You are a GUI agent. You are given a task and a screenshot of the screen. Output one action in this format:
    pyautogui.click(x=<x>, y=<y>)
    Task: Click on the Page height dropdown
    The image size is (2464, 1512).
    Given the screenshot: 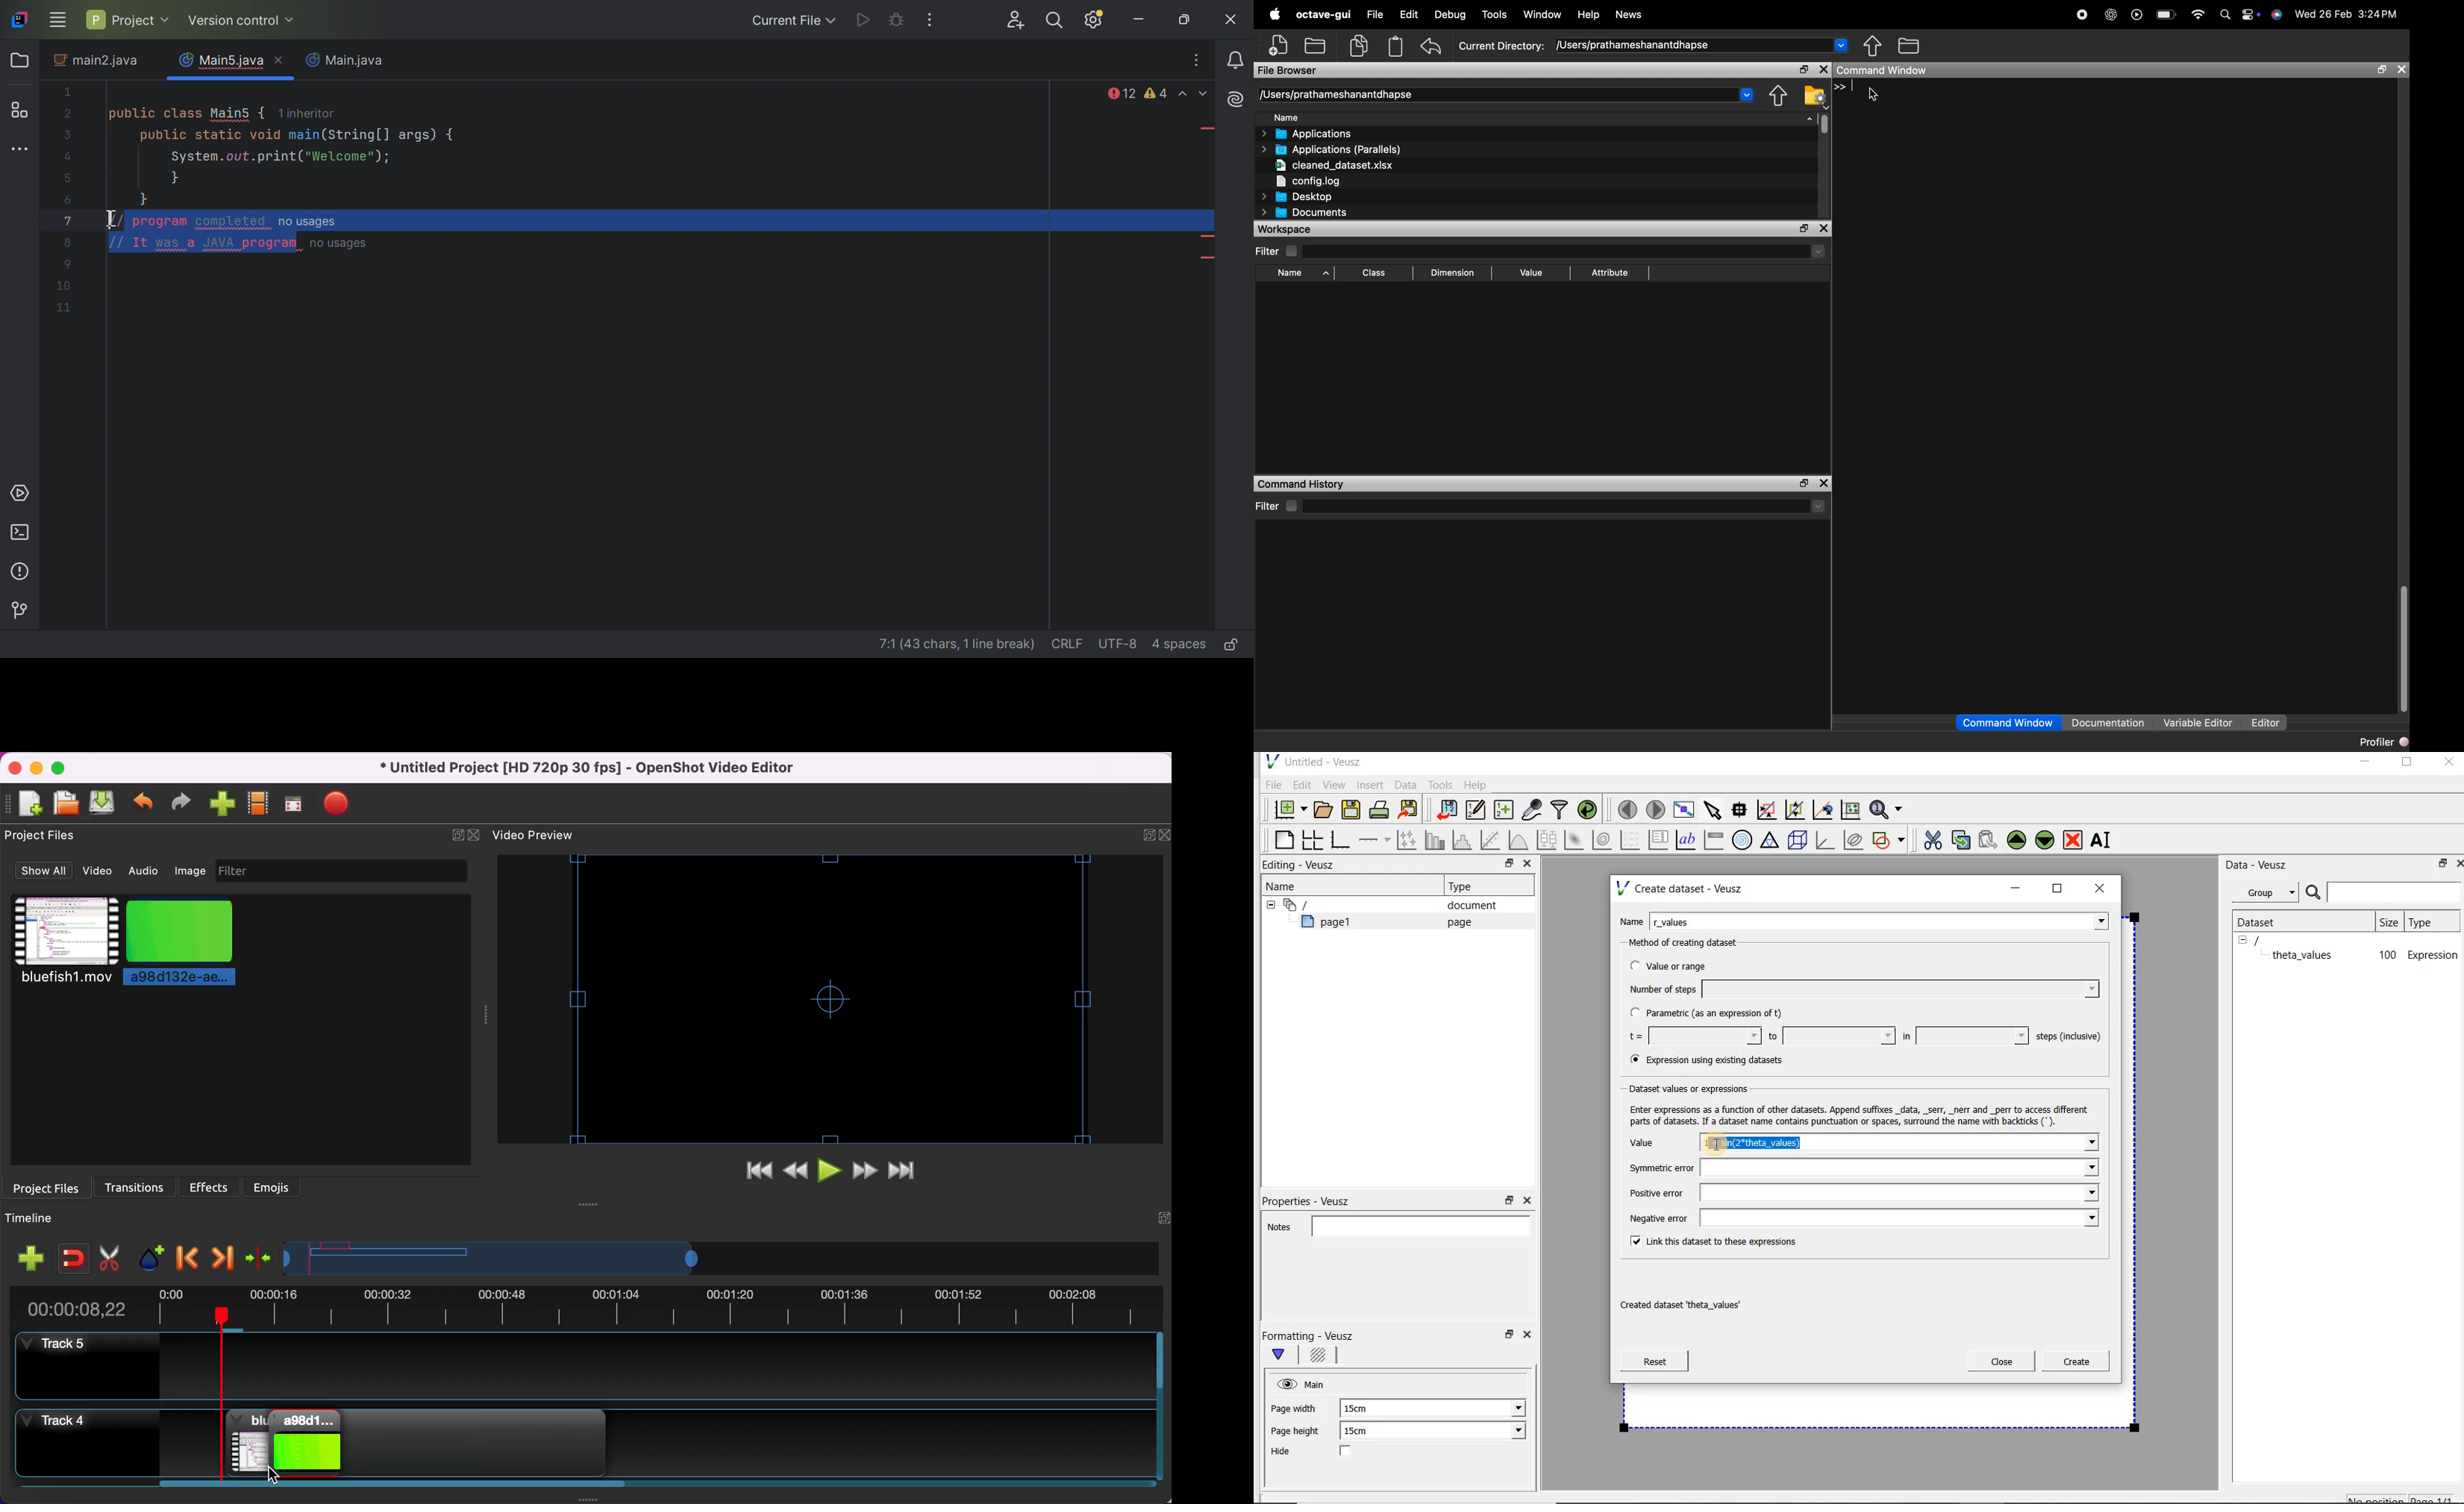 What is the action you would take?
    pyautogui.click(x=1509, y=1432)
    